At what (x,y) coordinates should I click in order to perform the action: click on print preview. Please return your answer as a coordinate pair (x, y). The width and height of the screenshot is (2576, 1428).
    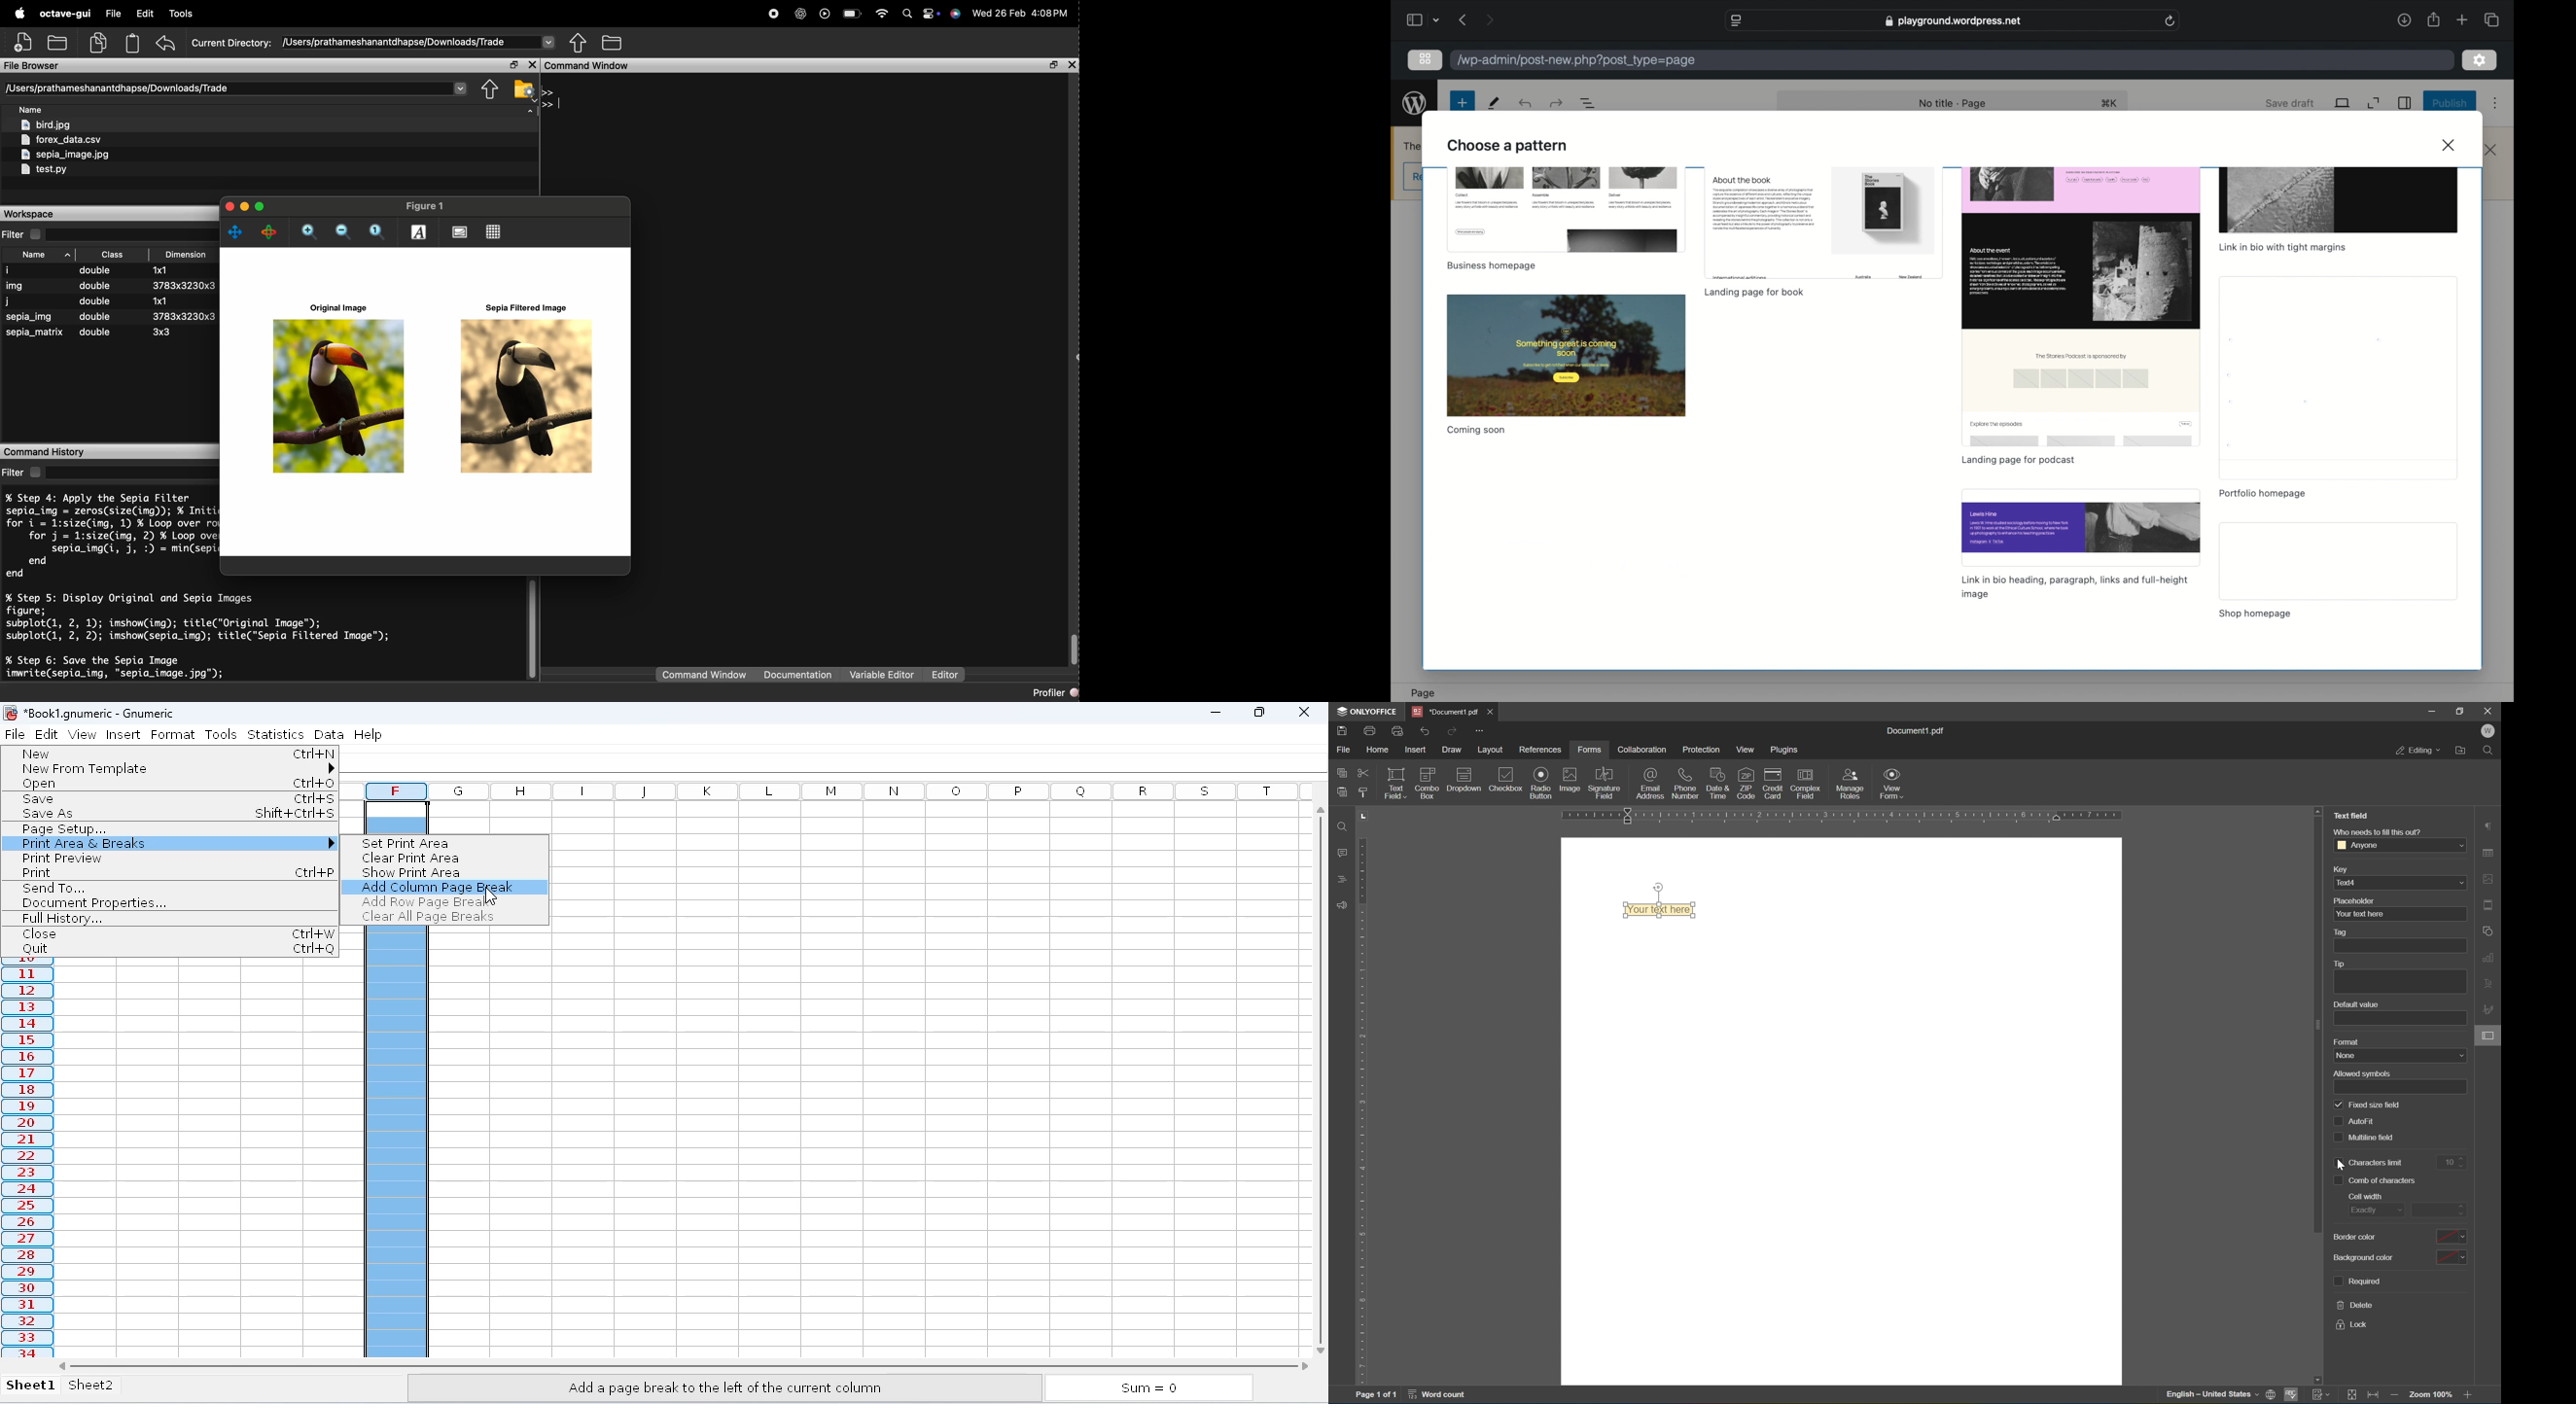
    Looking at the image, I should click on (61, 858).